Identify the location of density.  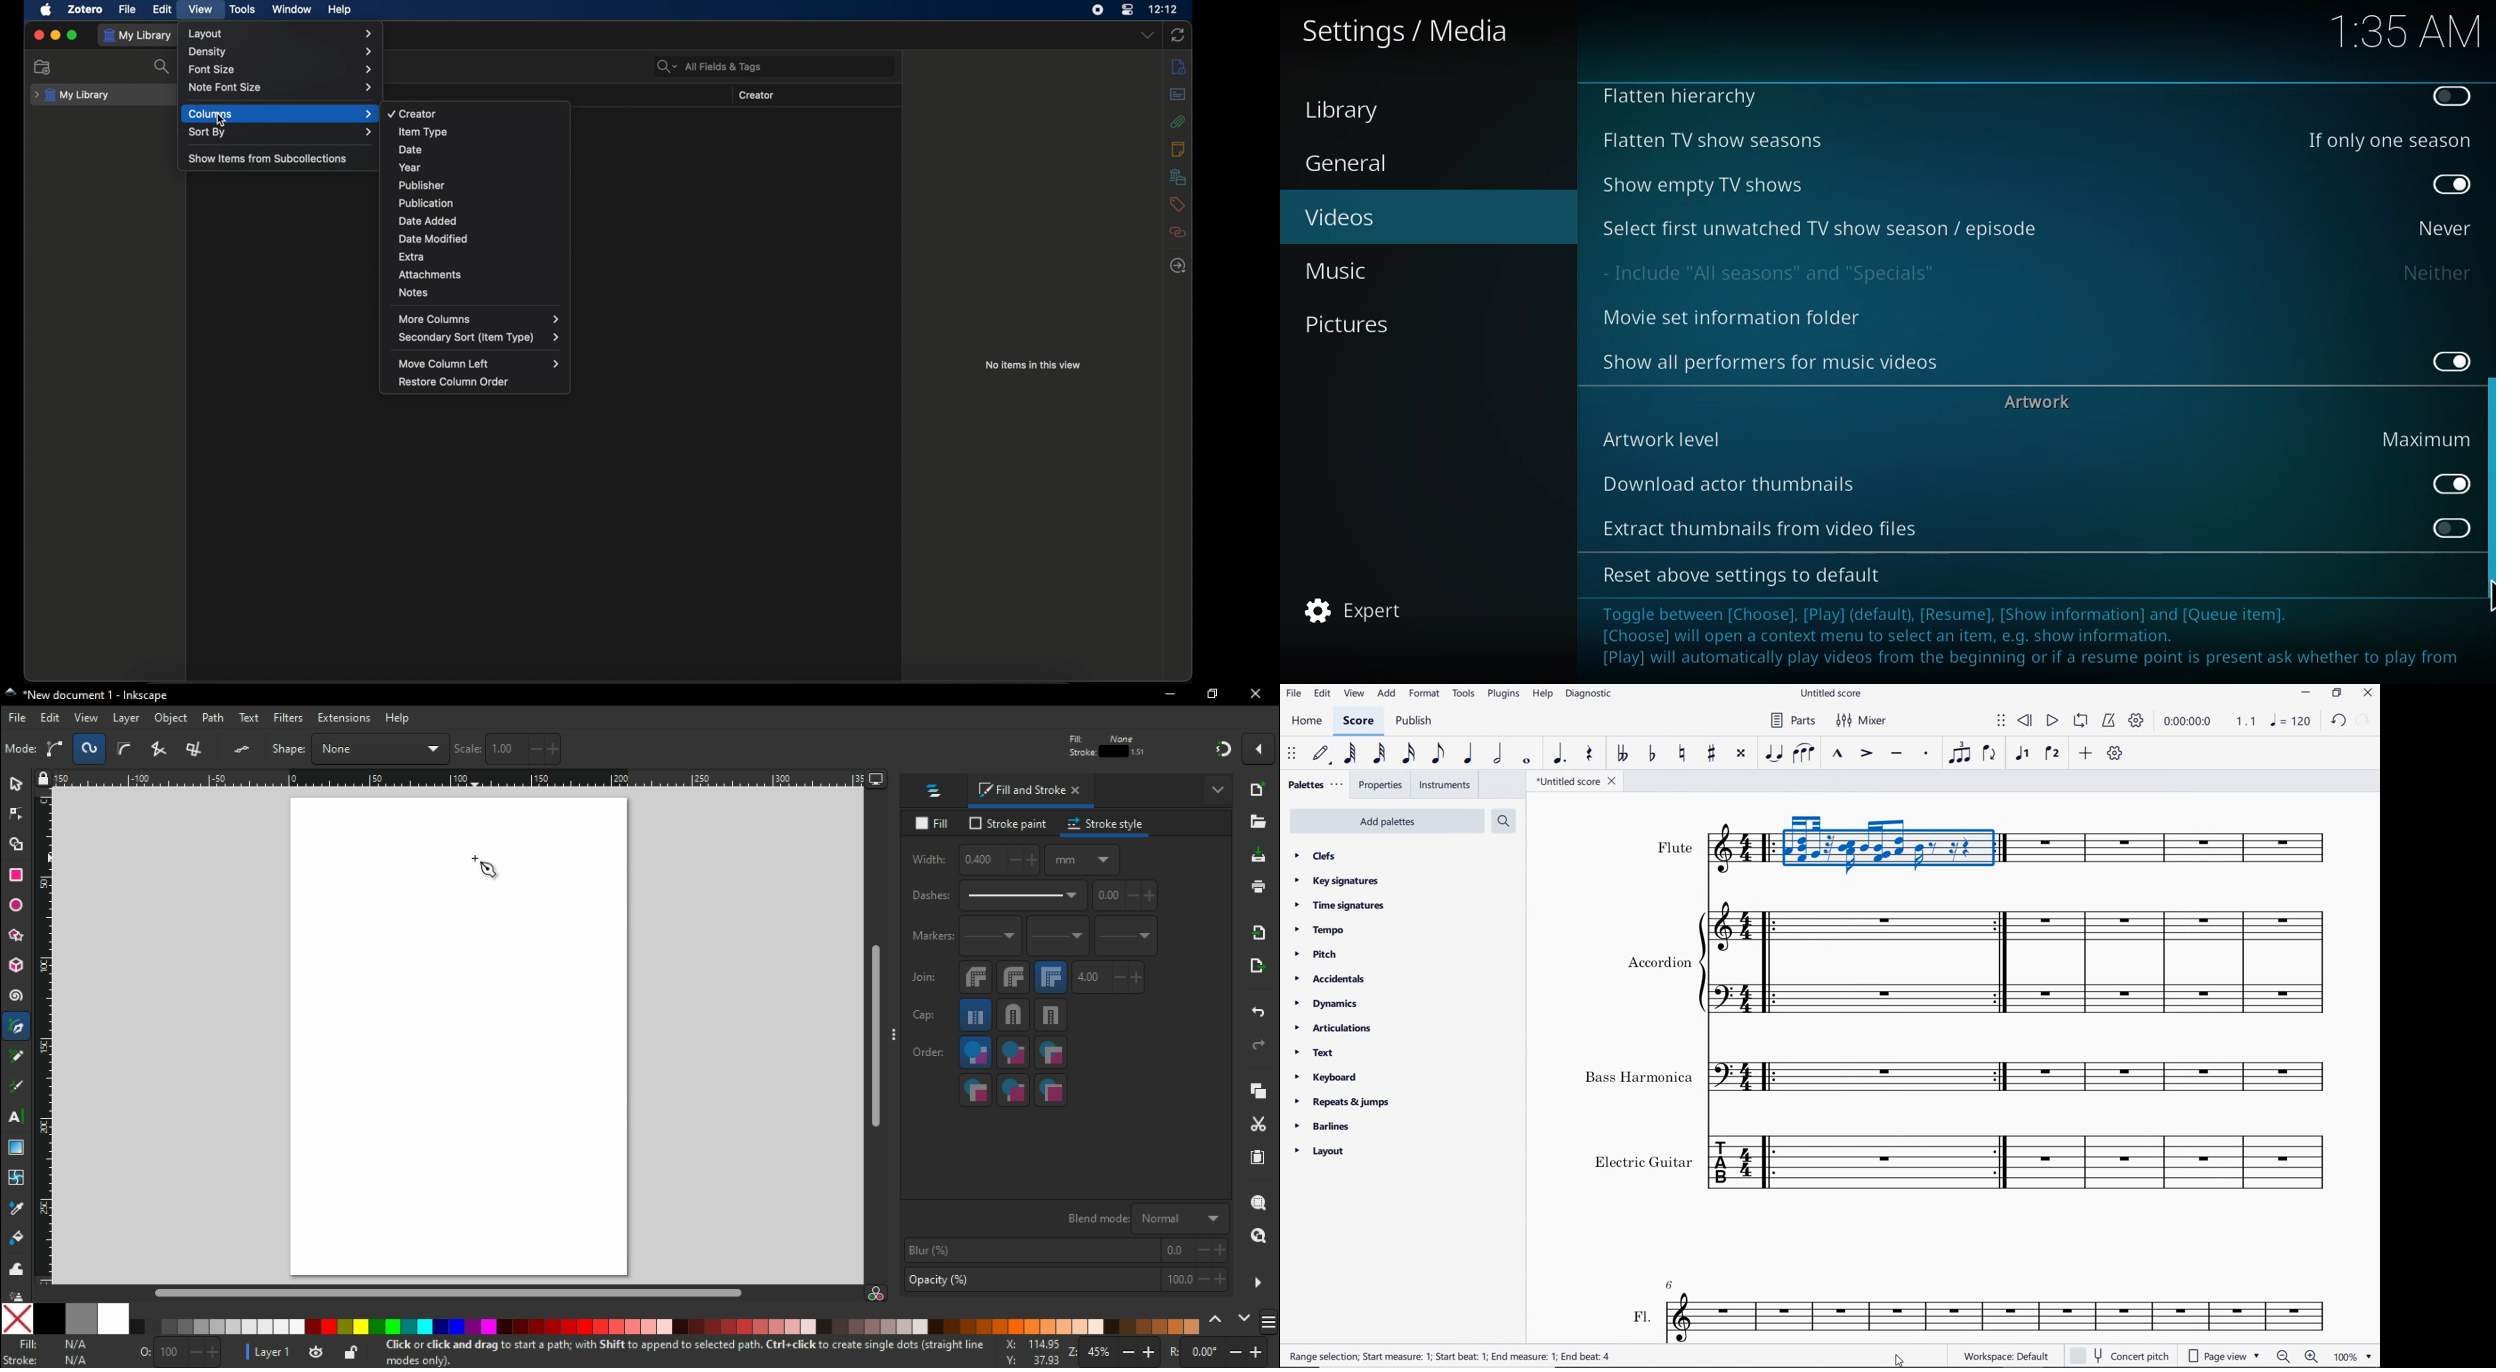
(281, 52).